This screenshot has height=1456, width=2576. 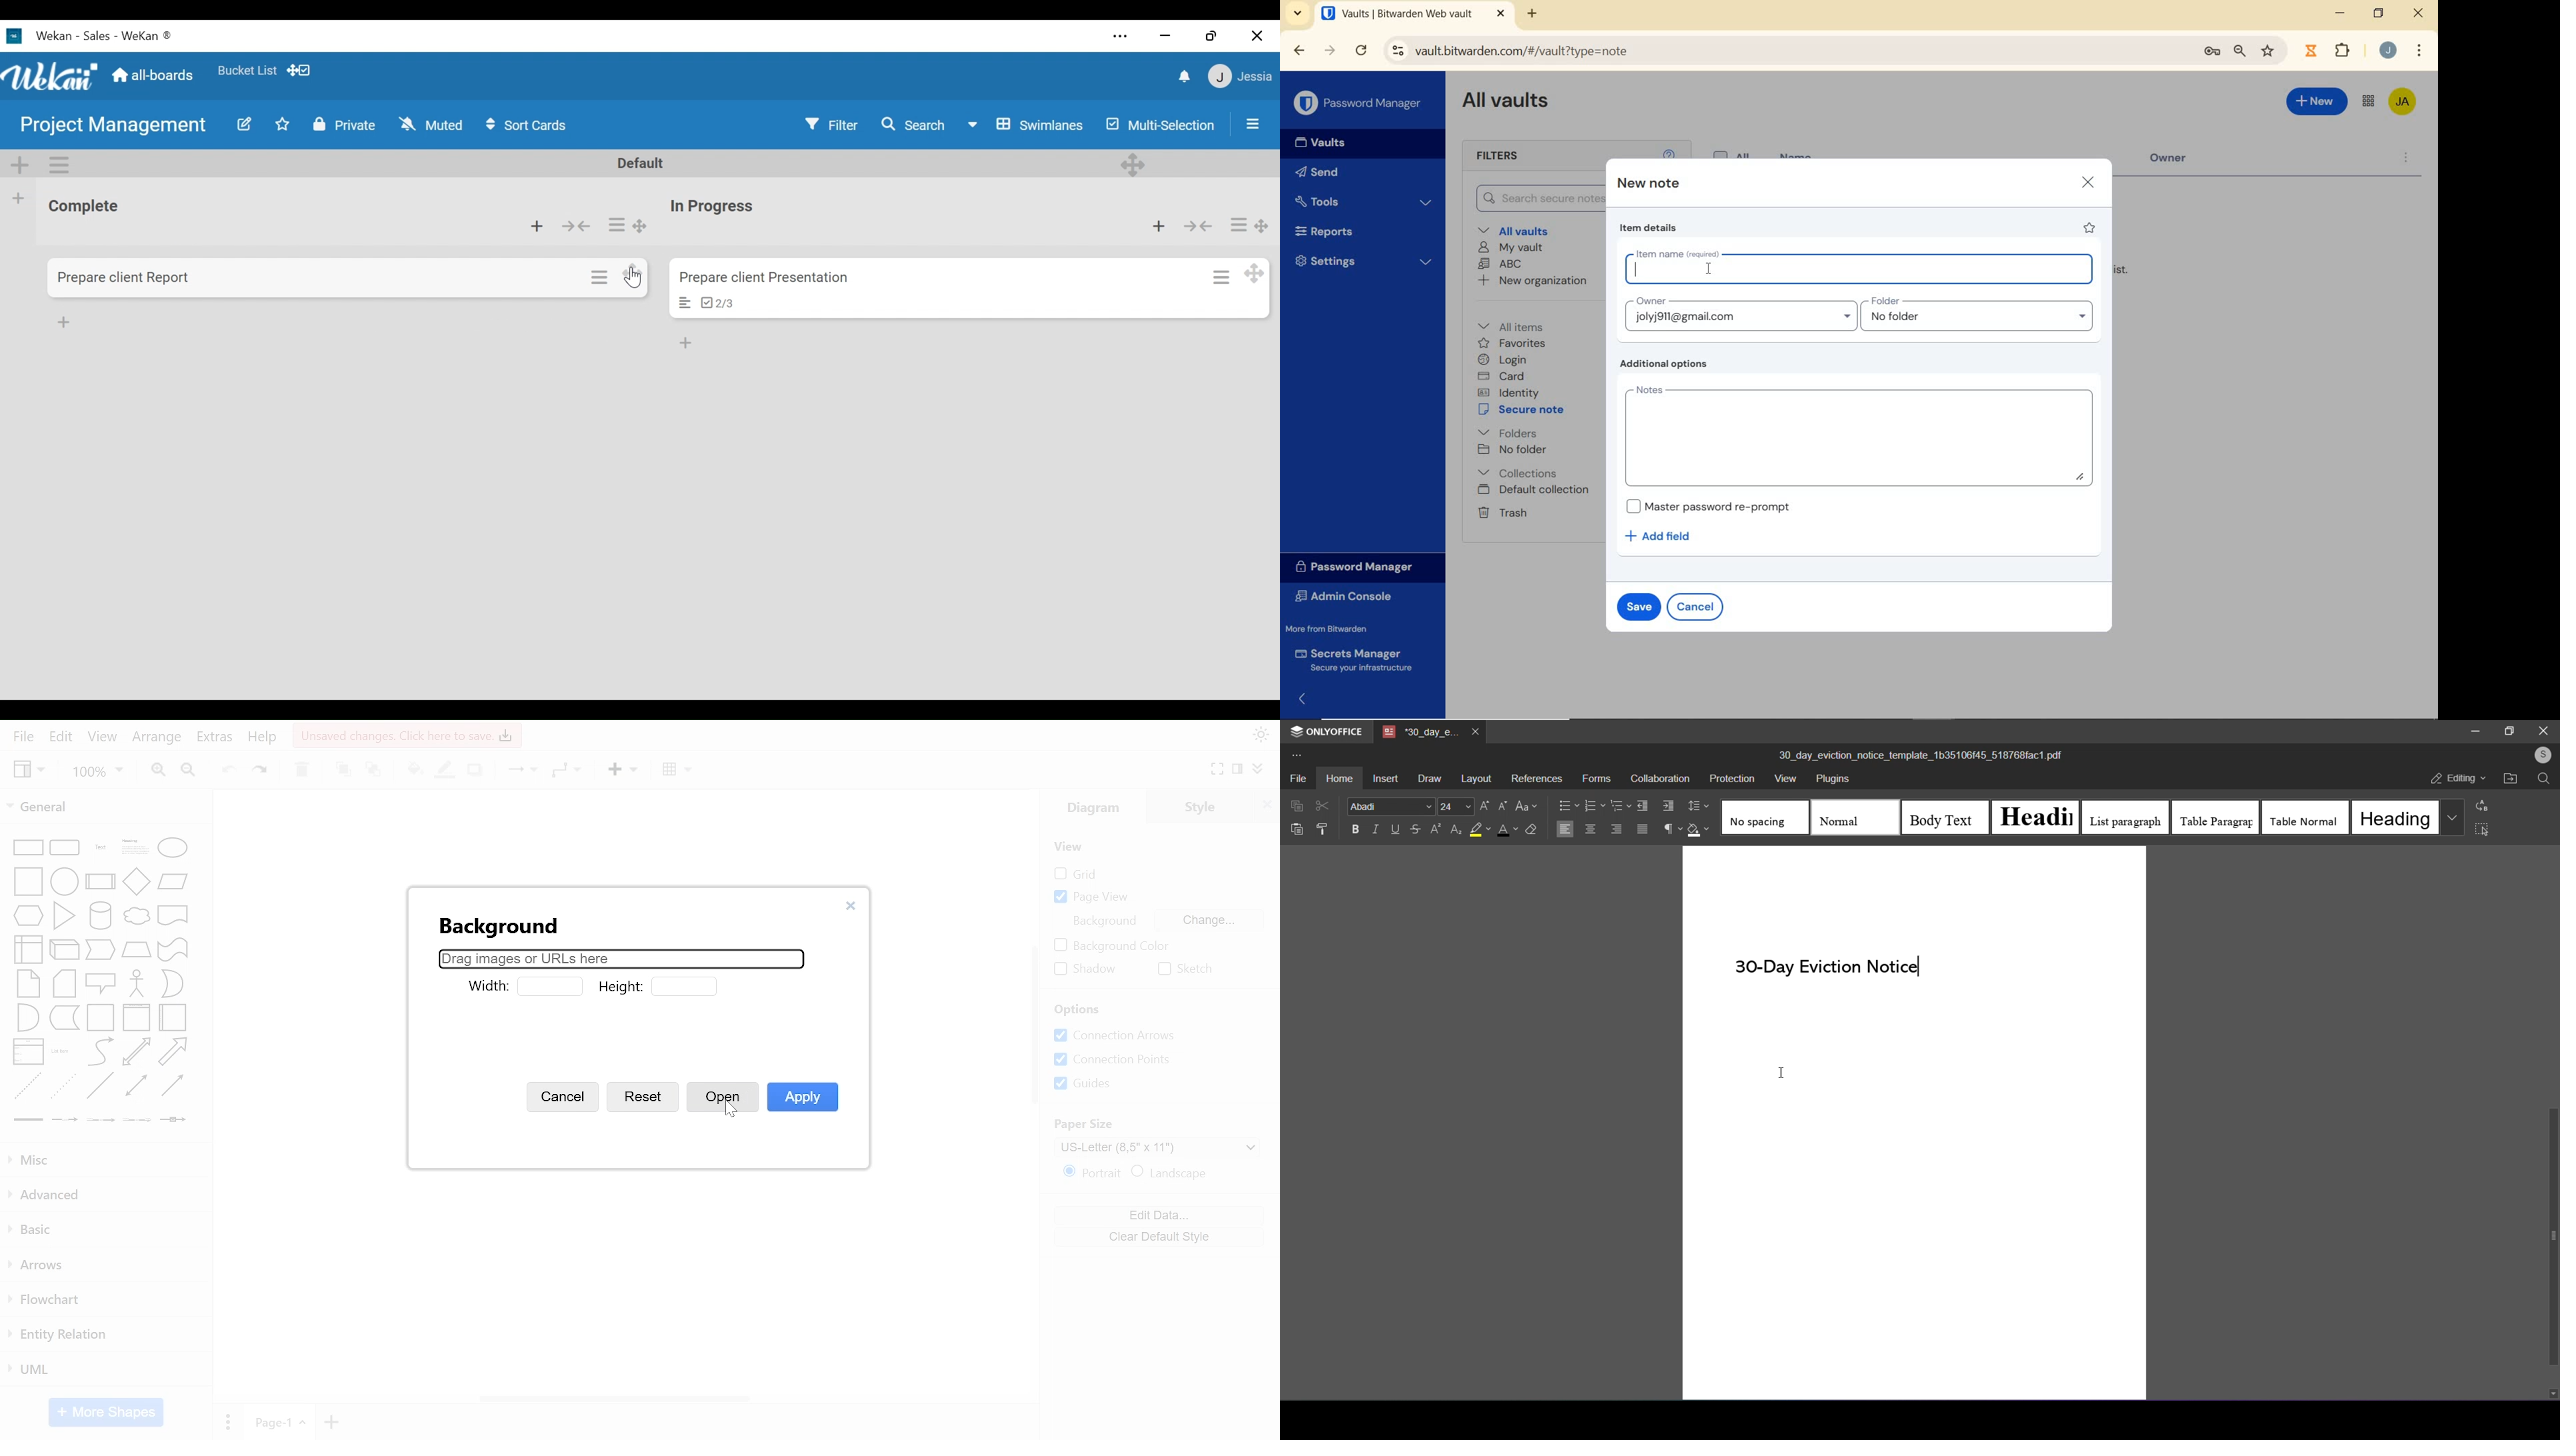 What do you see at coordinates (617, 226) in the screenshot?
I see `List actions` at bounding box center [617, 226].